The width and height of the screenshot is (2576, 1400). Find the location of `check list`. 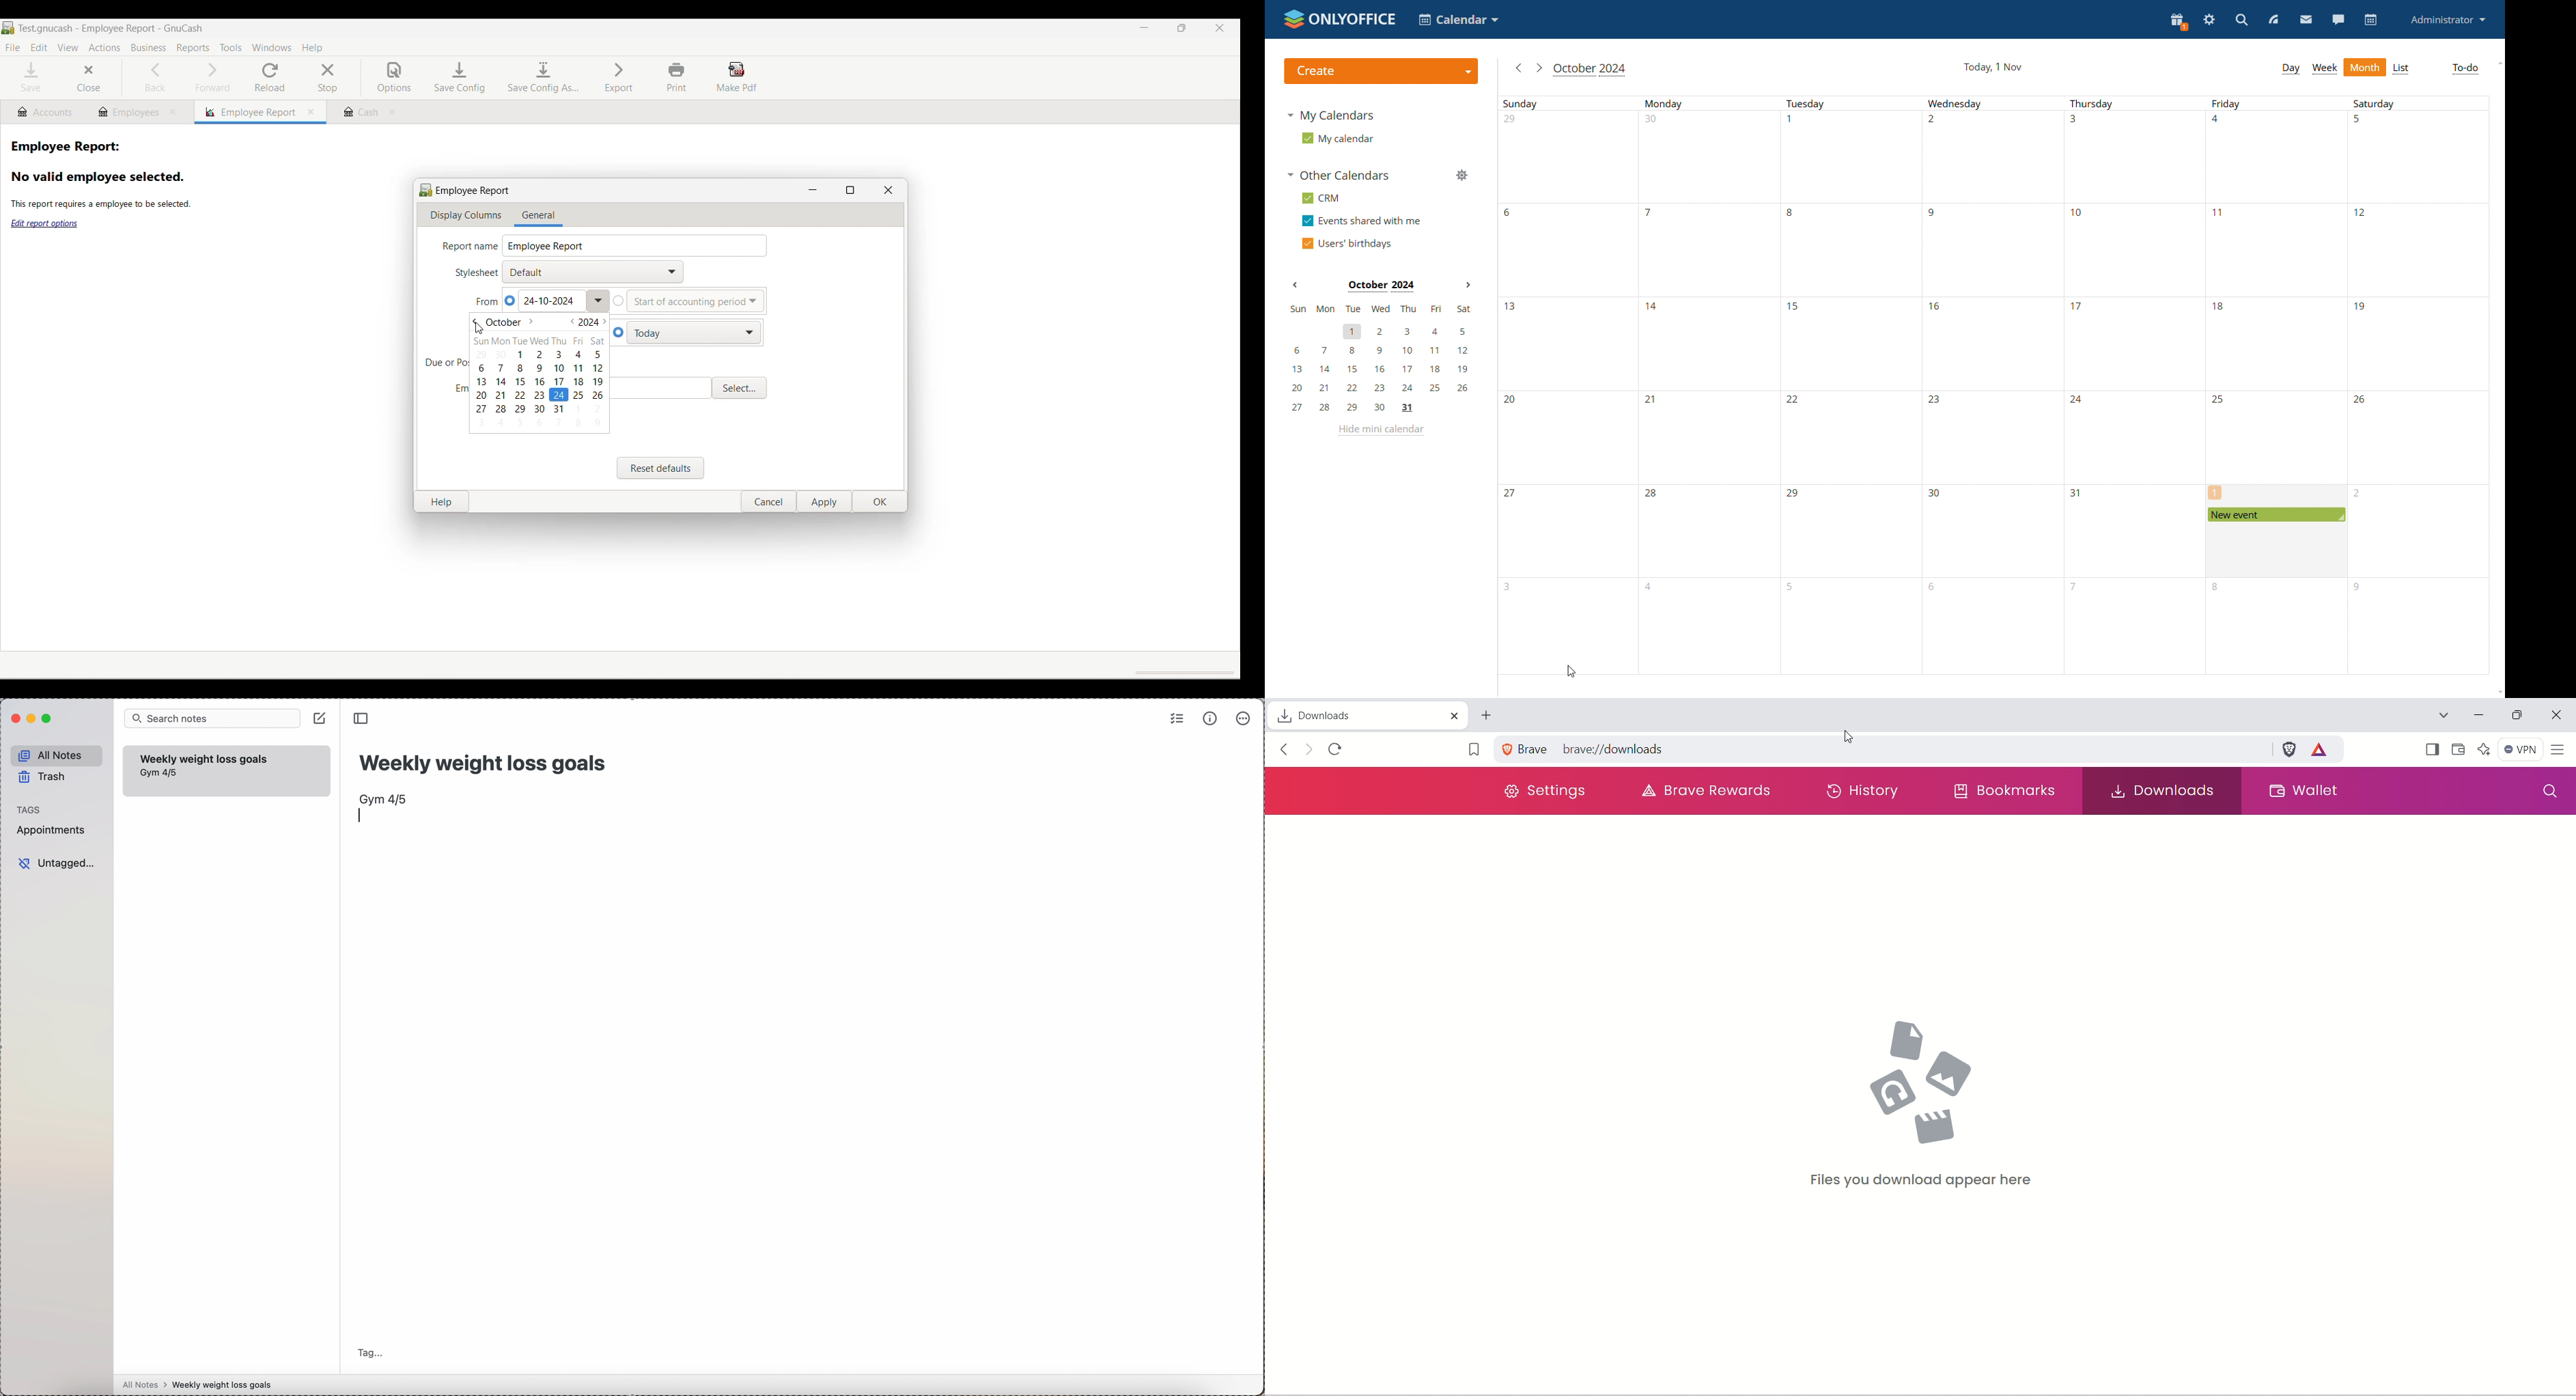

check list is located at coordinates (1175, 719).